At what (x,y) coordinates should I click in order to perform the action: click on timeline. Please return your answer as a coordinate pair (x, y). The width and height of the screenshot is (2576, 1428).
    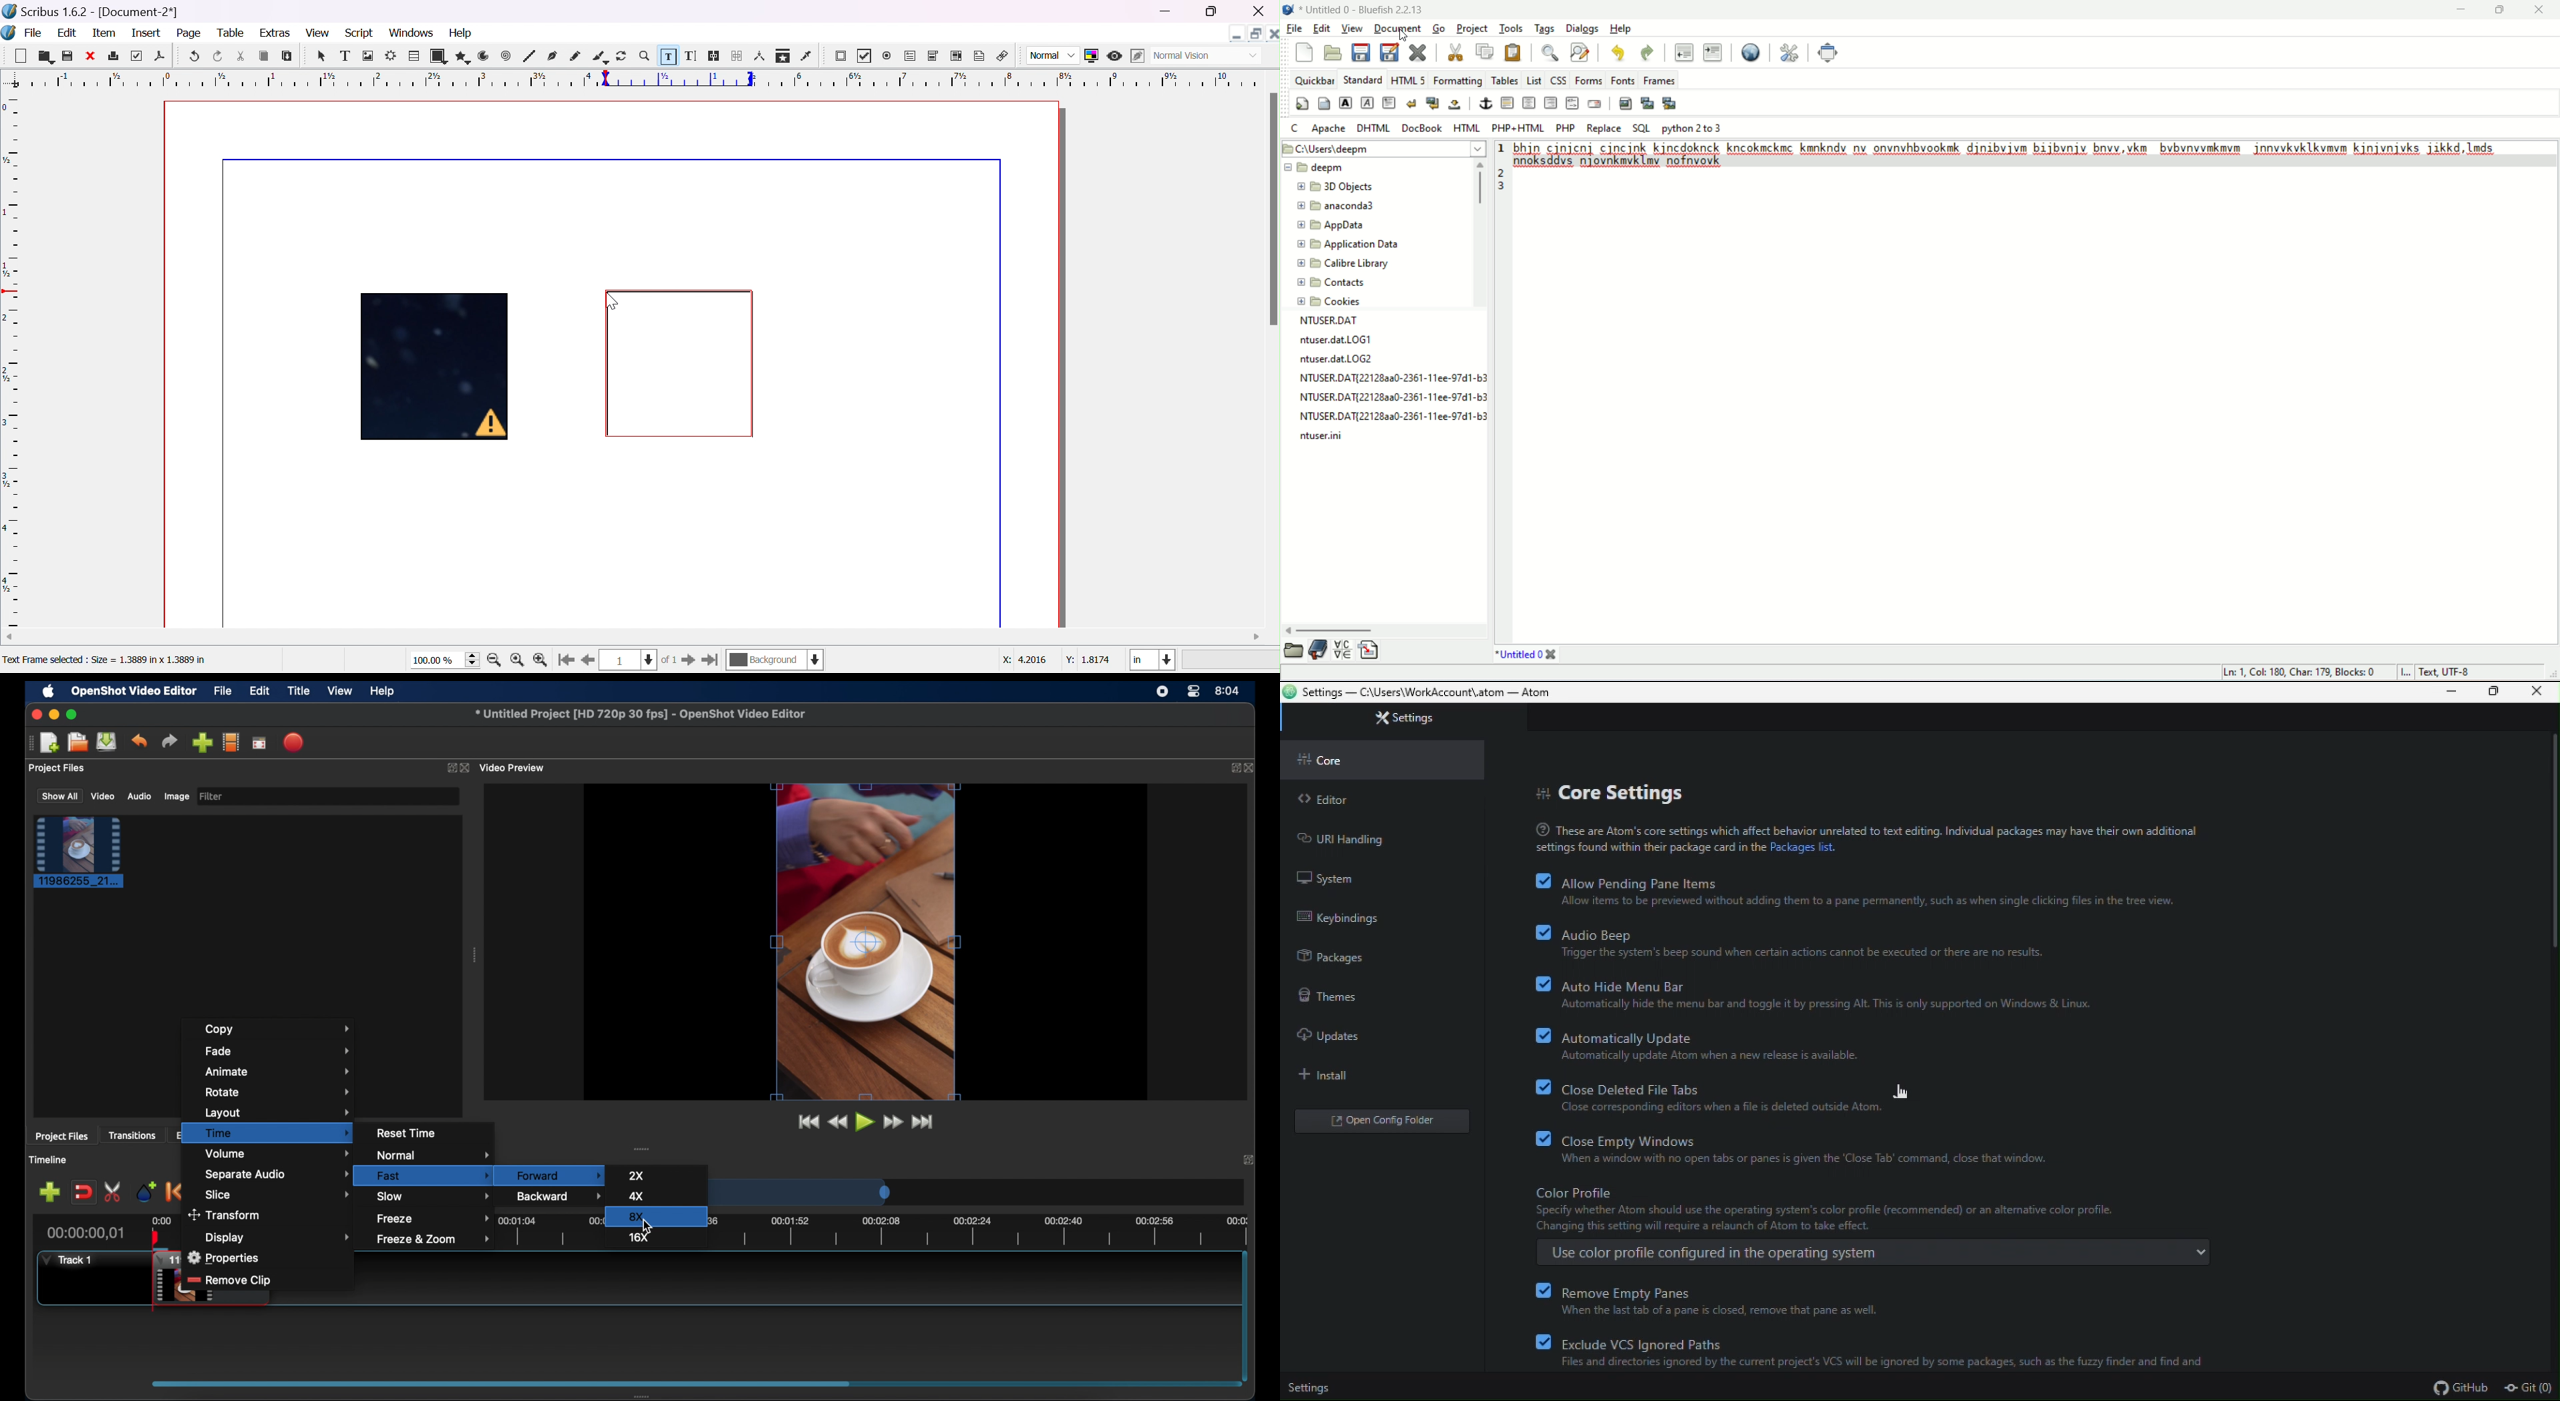
    Looking at the image, I should click on (998, 1230).